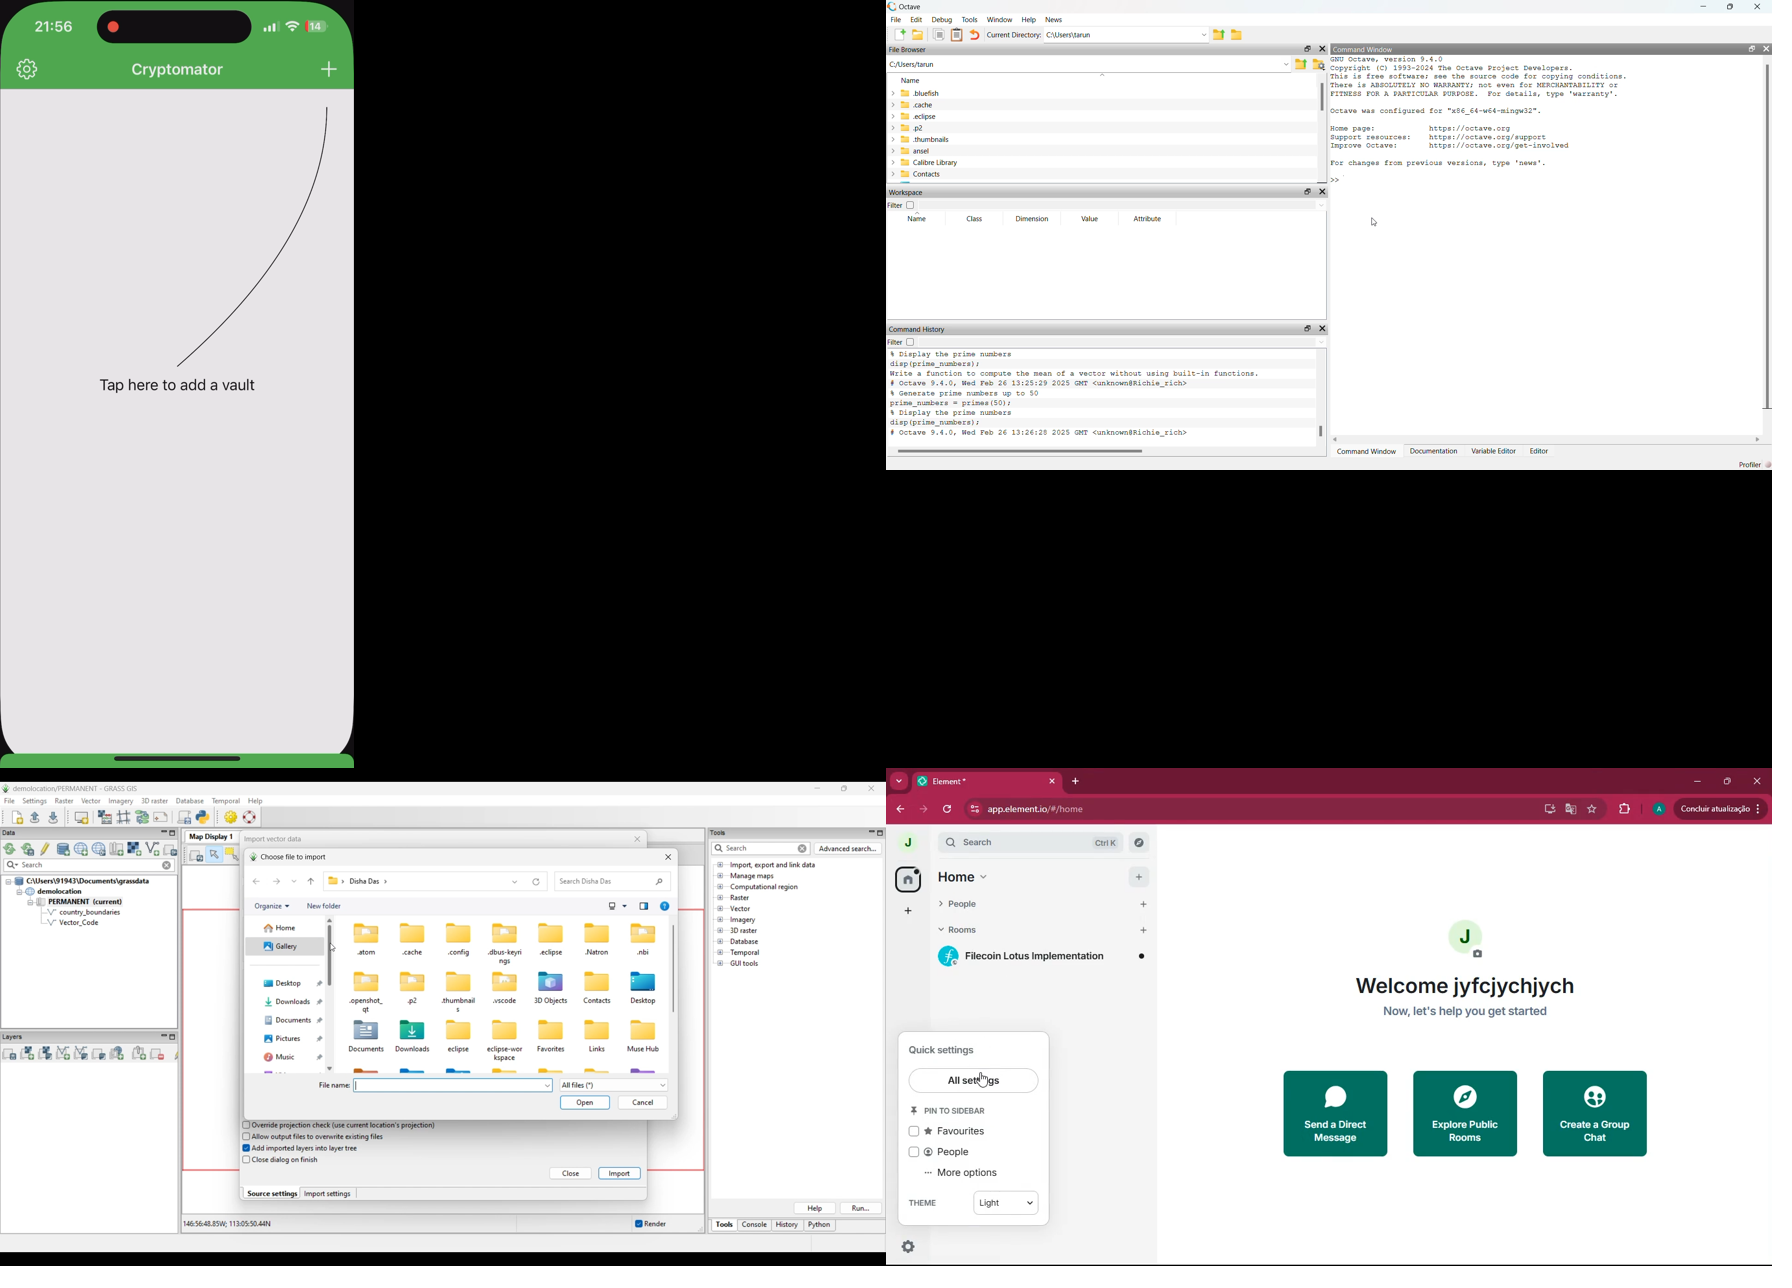  What do you see at coordinates (1322, 205) in the screenshot?
I see `Drop-down ` at bounding box center [1322, 205].